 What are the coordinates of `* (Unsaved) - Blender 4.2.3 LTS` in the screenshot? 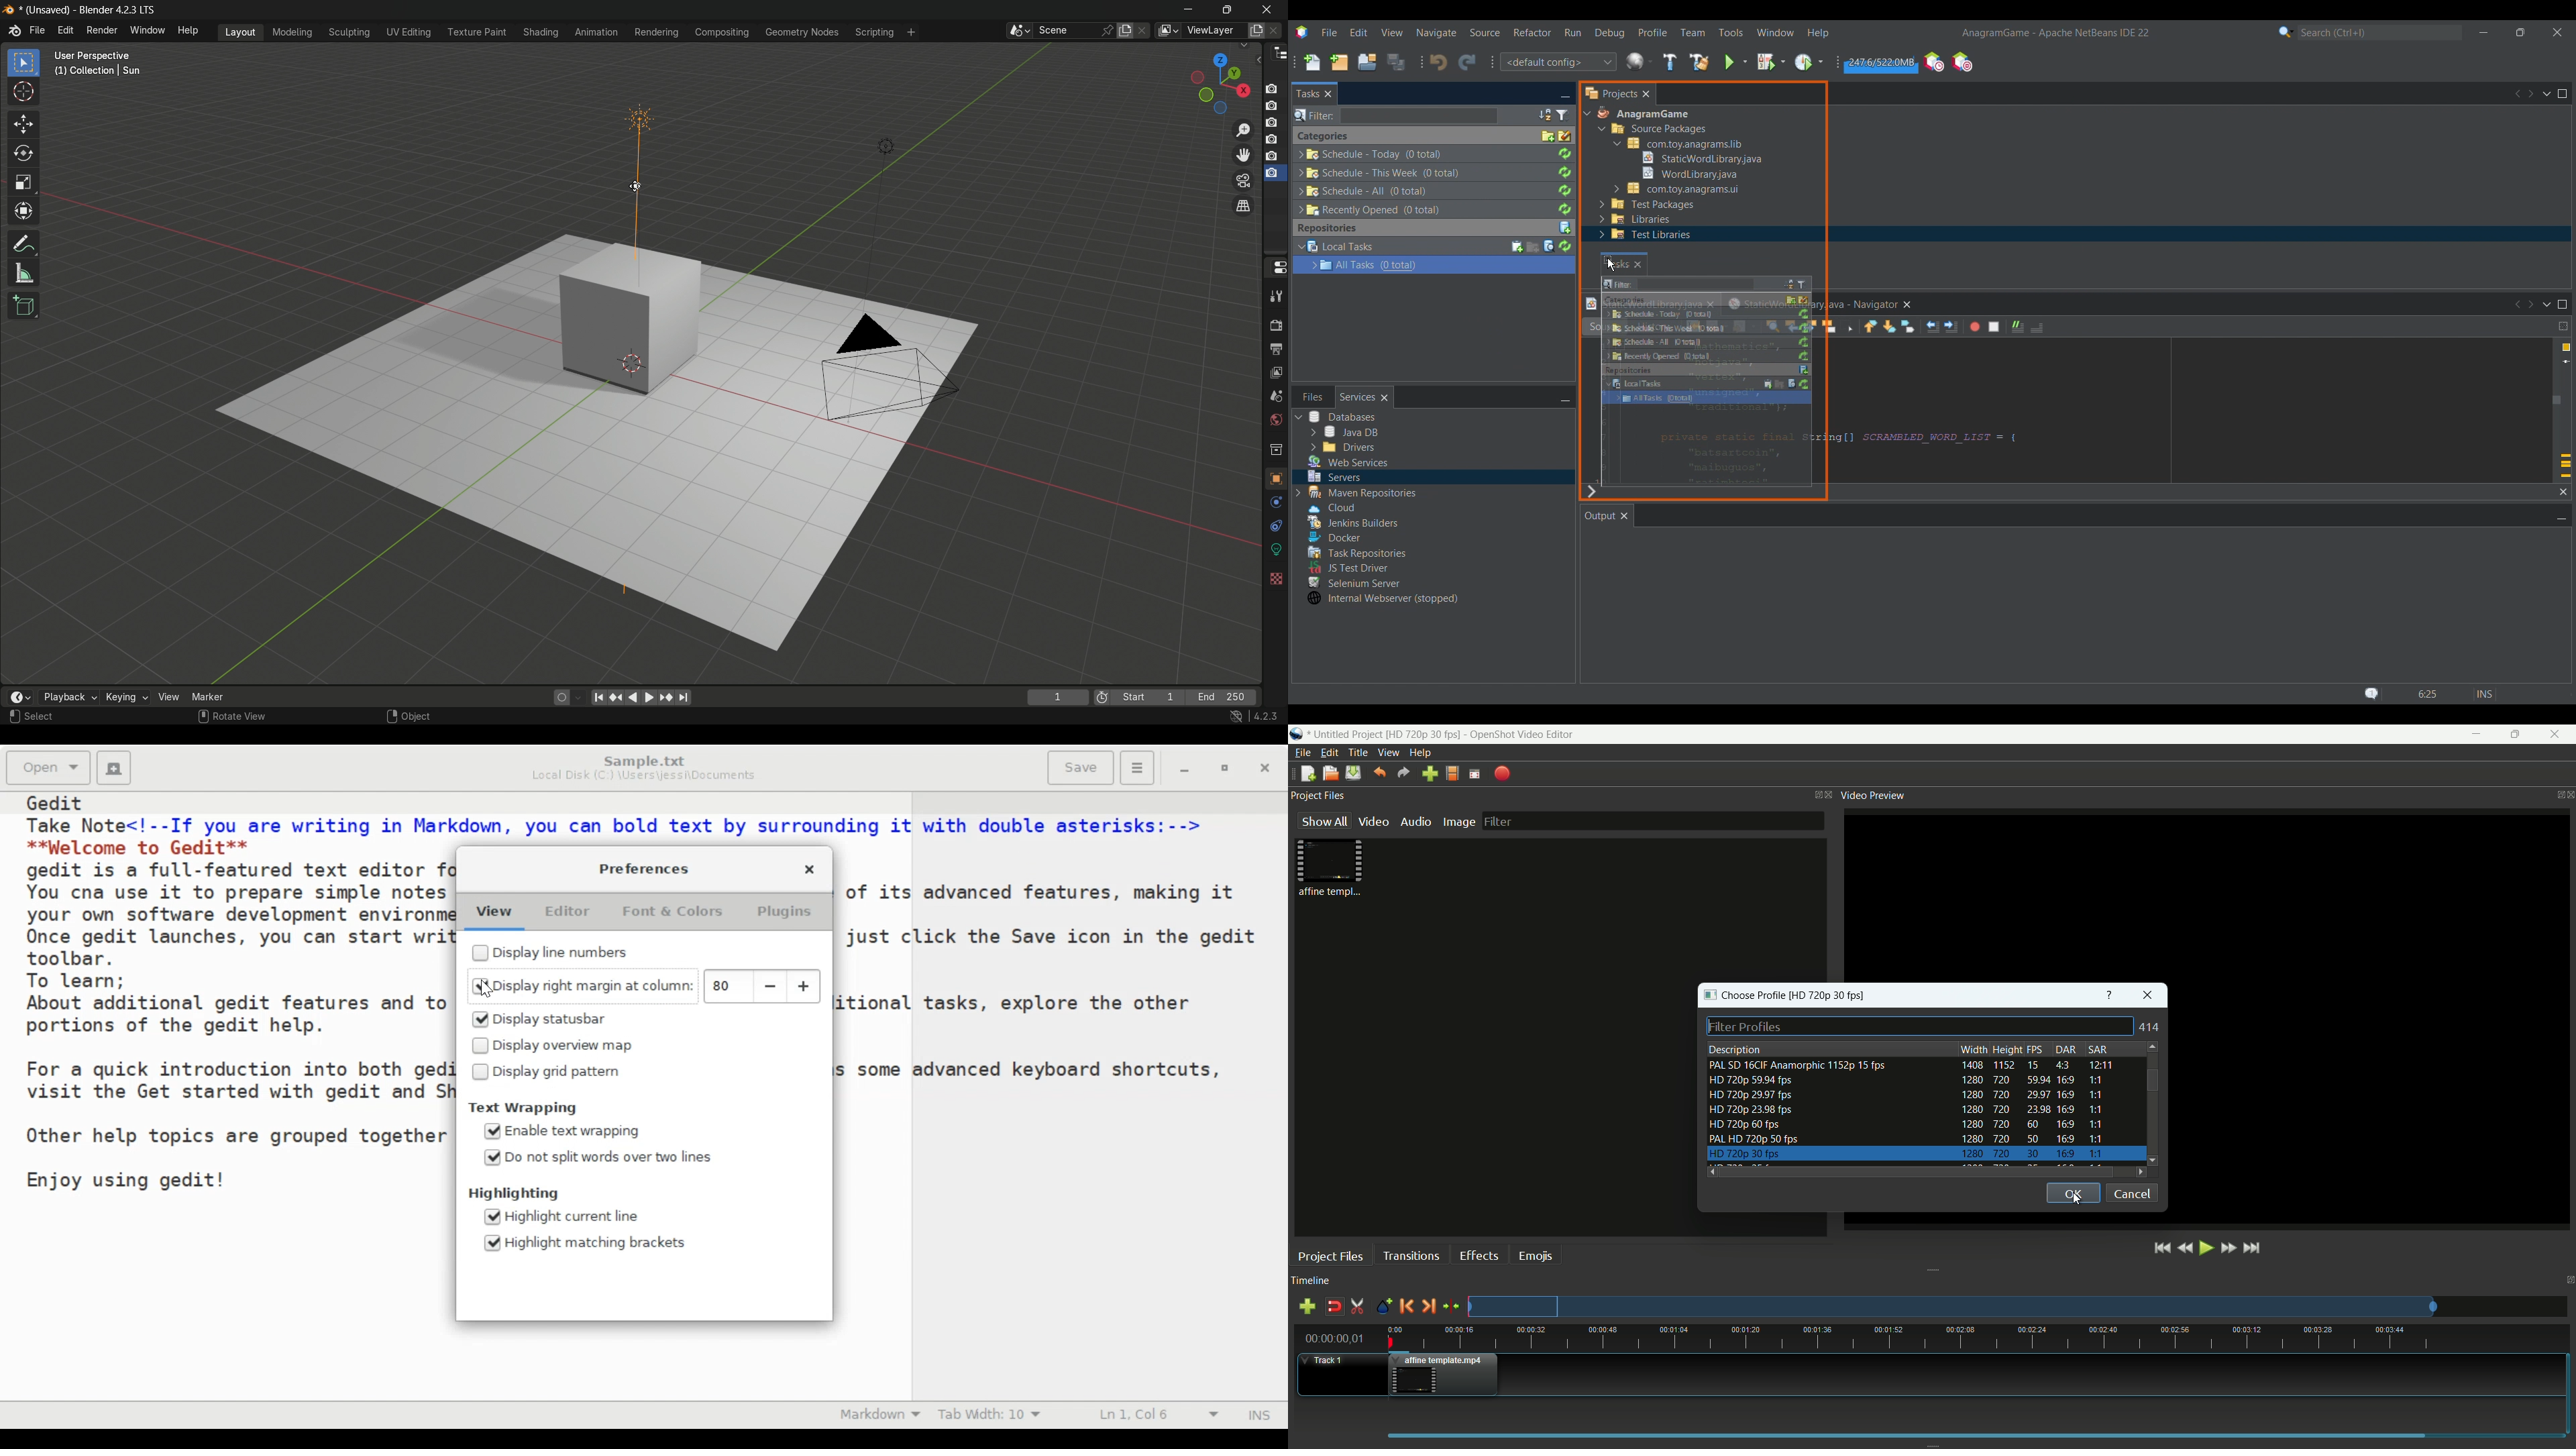 It's located at (90, 11).